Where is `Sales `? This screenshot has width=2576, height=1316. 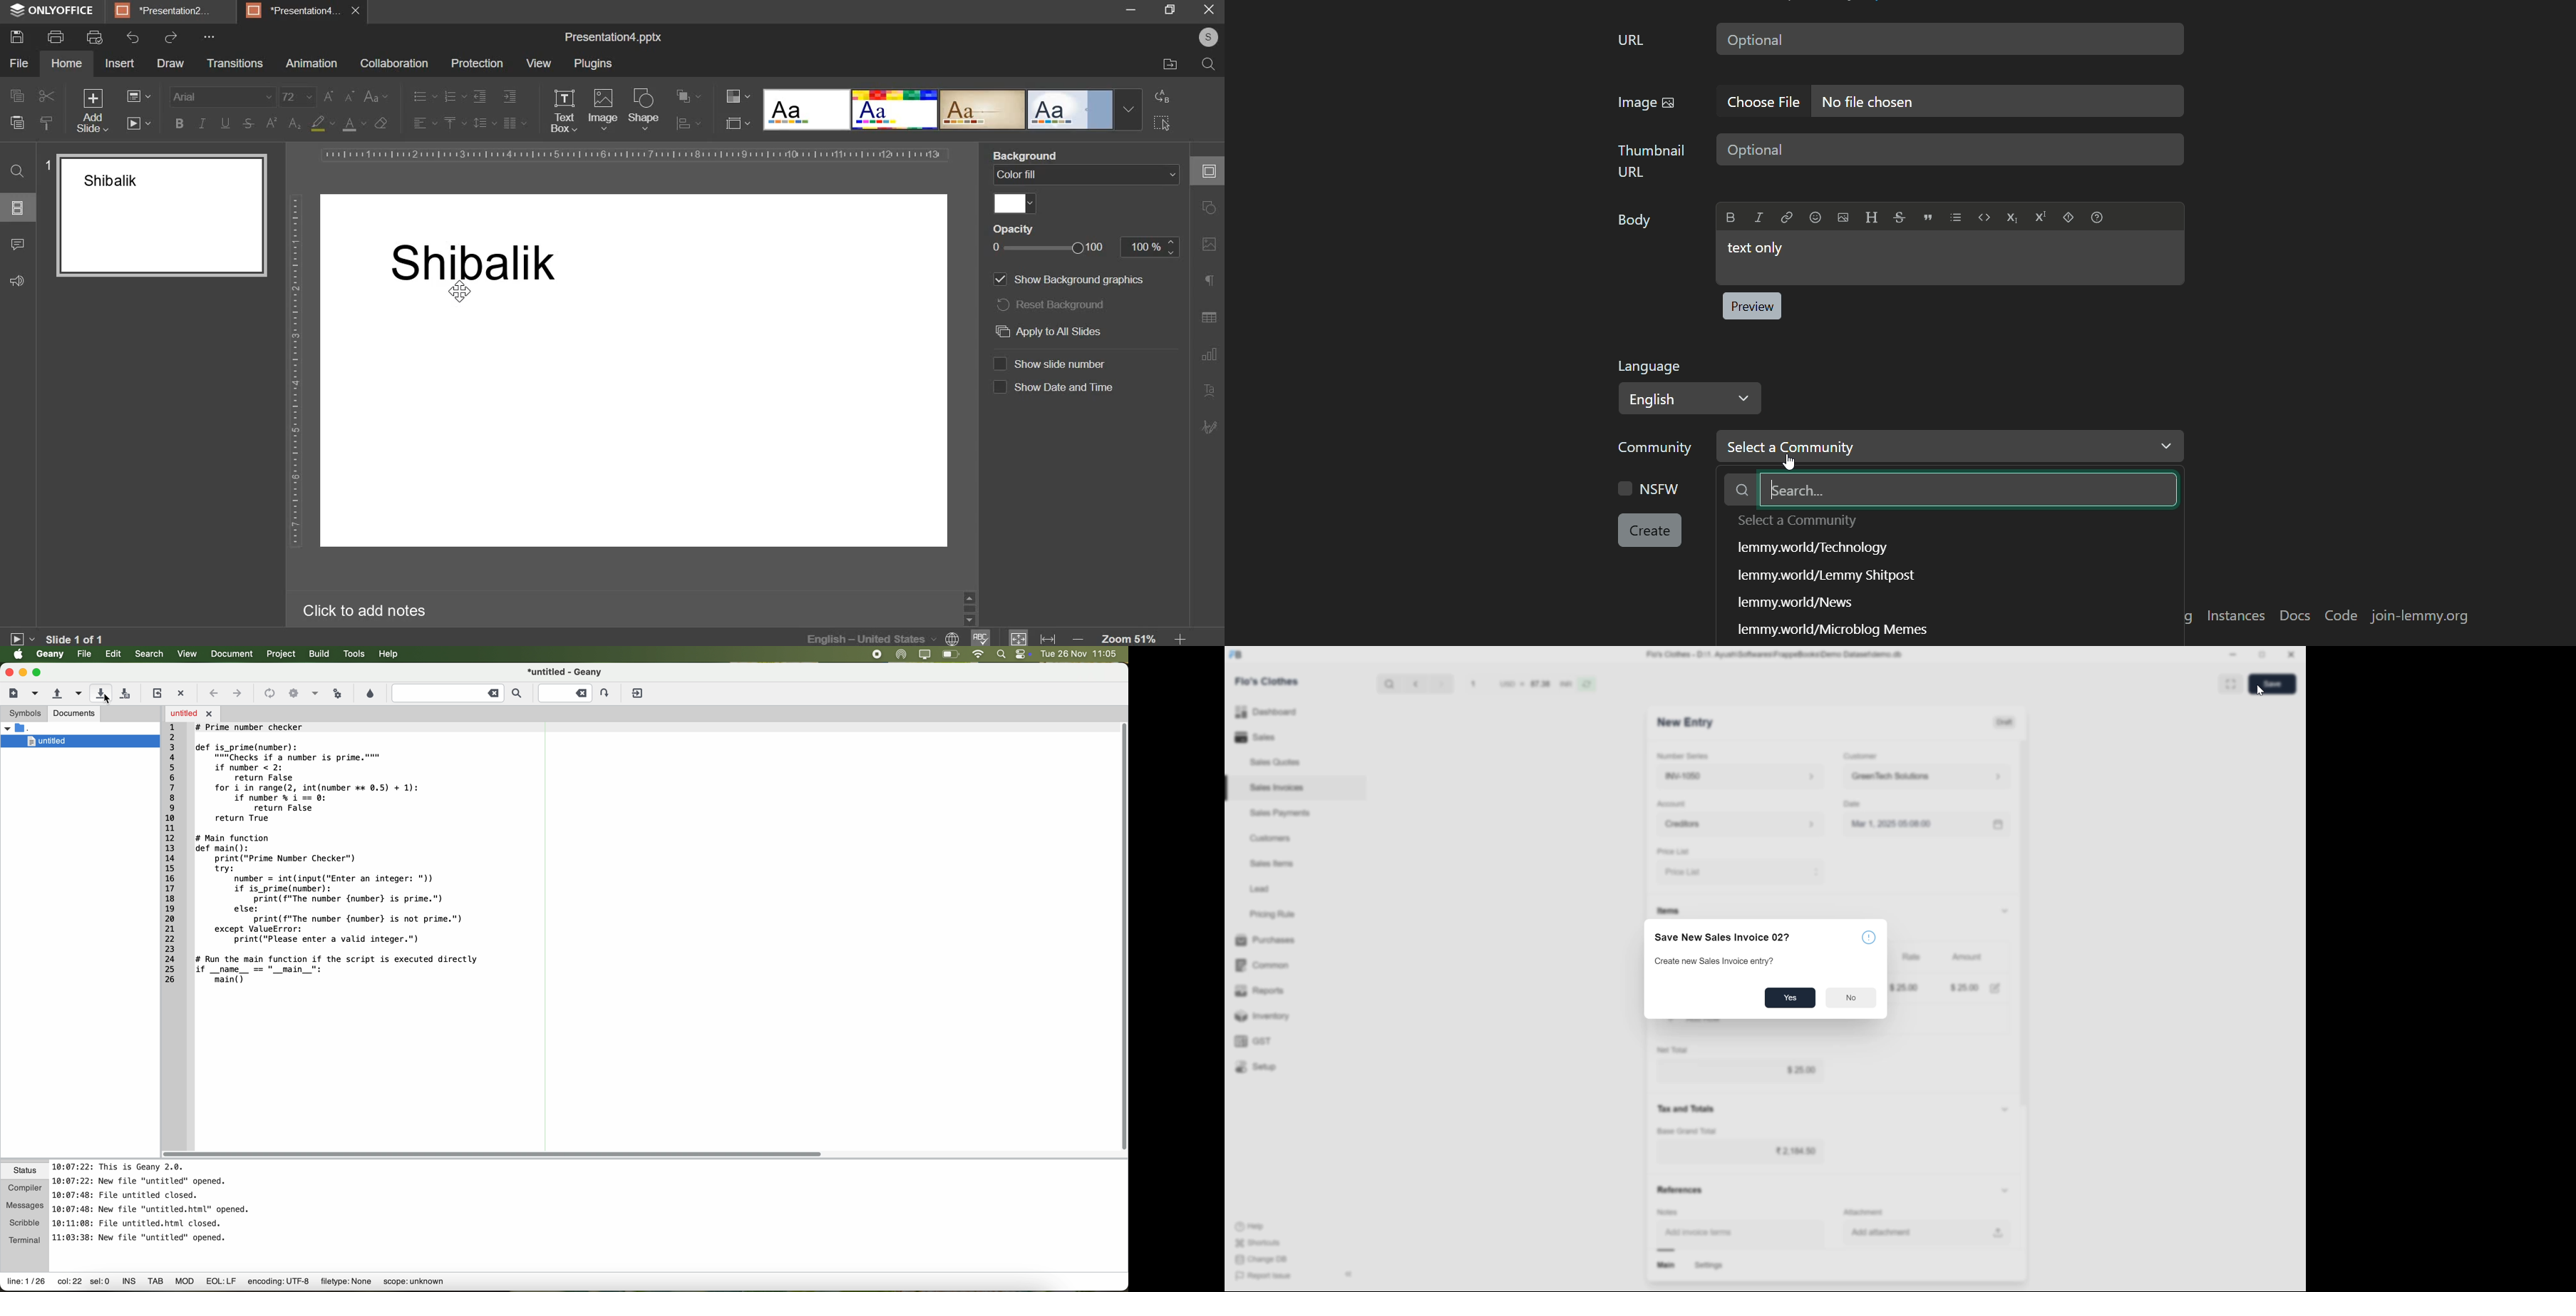 Sales  is located at coordinates (1274, 738).